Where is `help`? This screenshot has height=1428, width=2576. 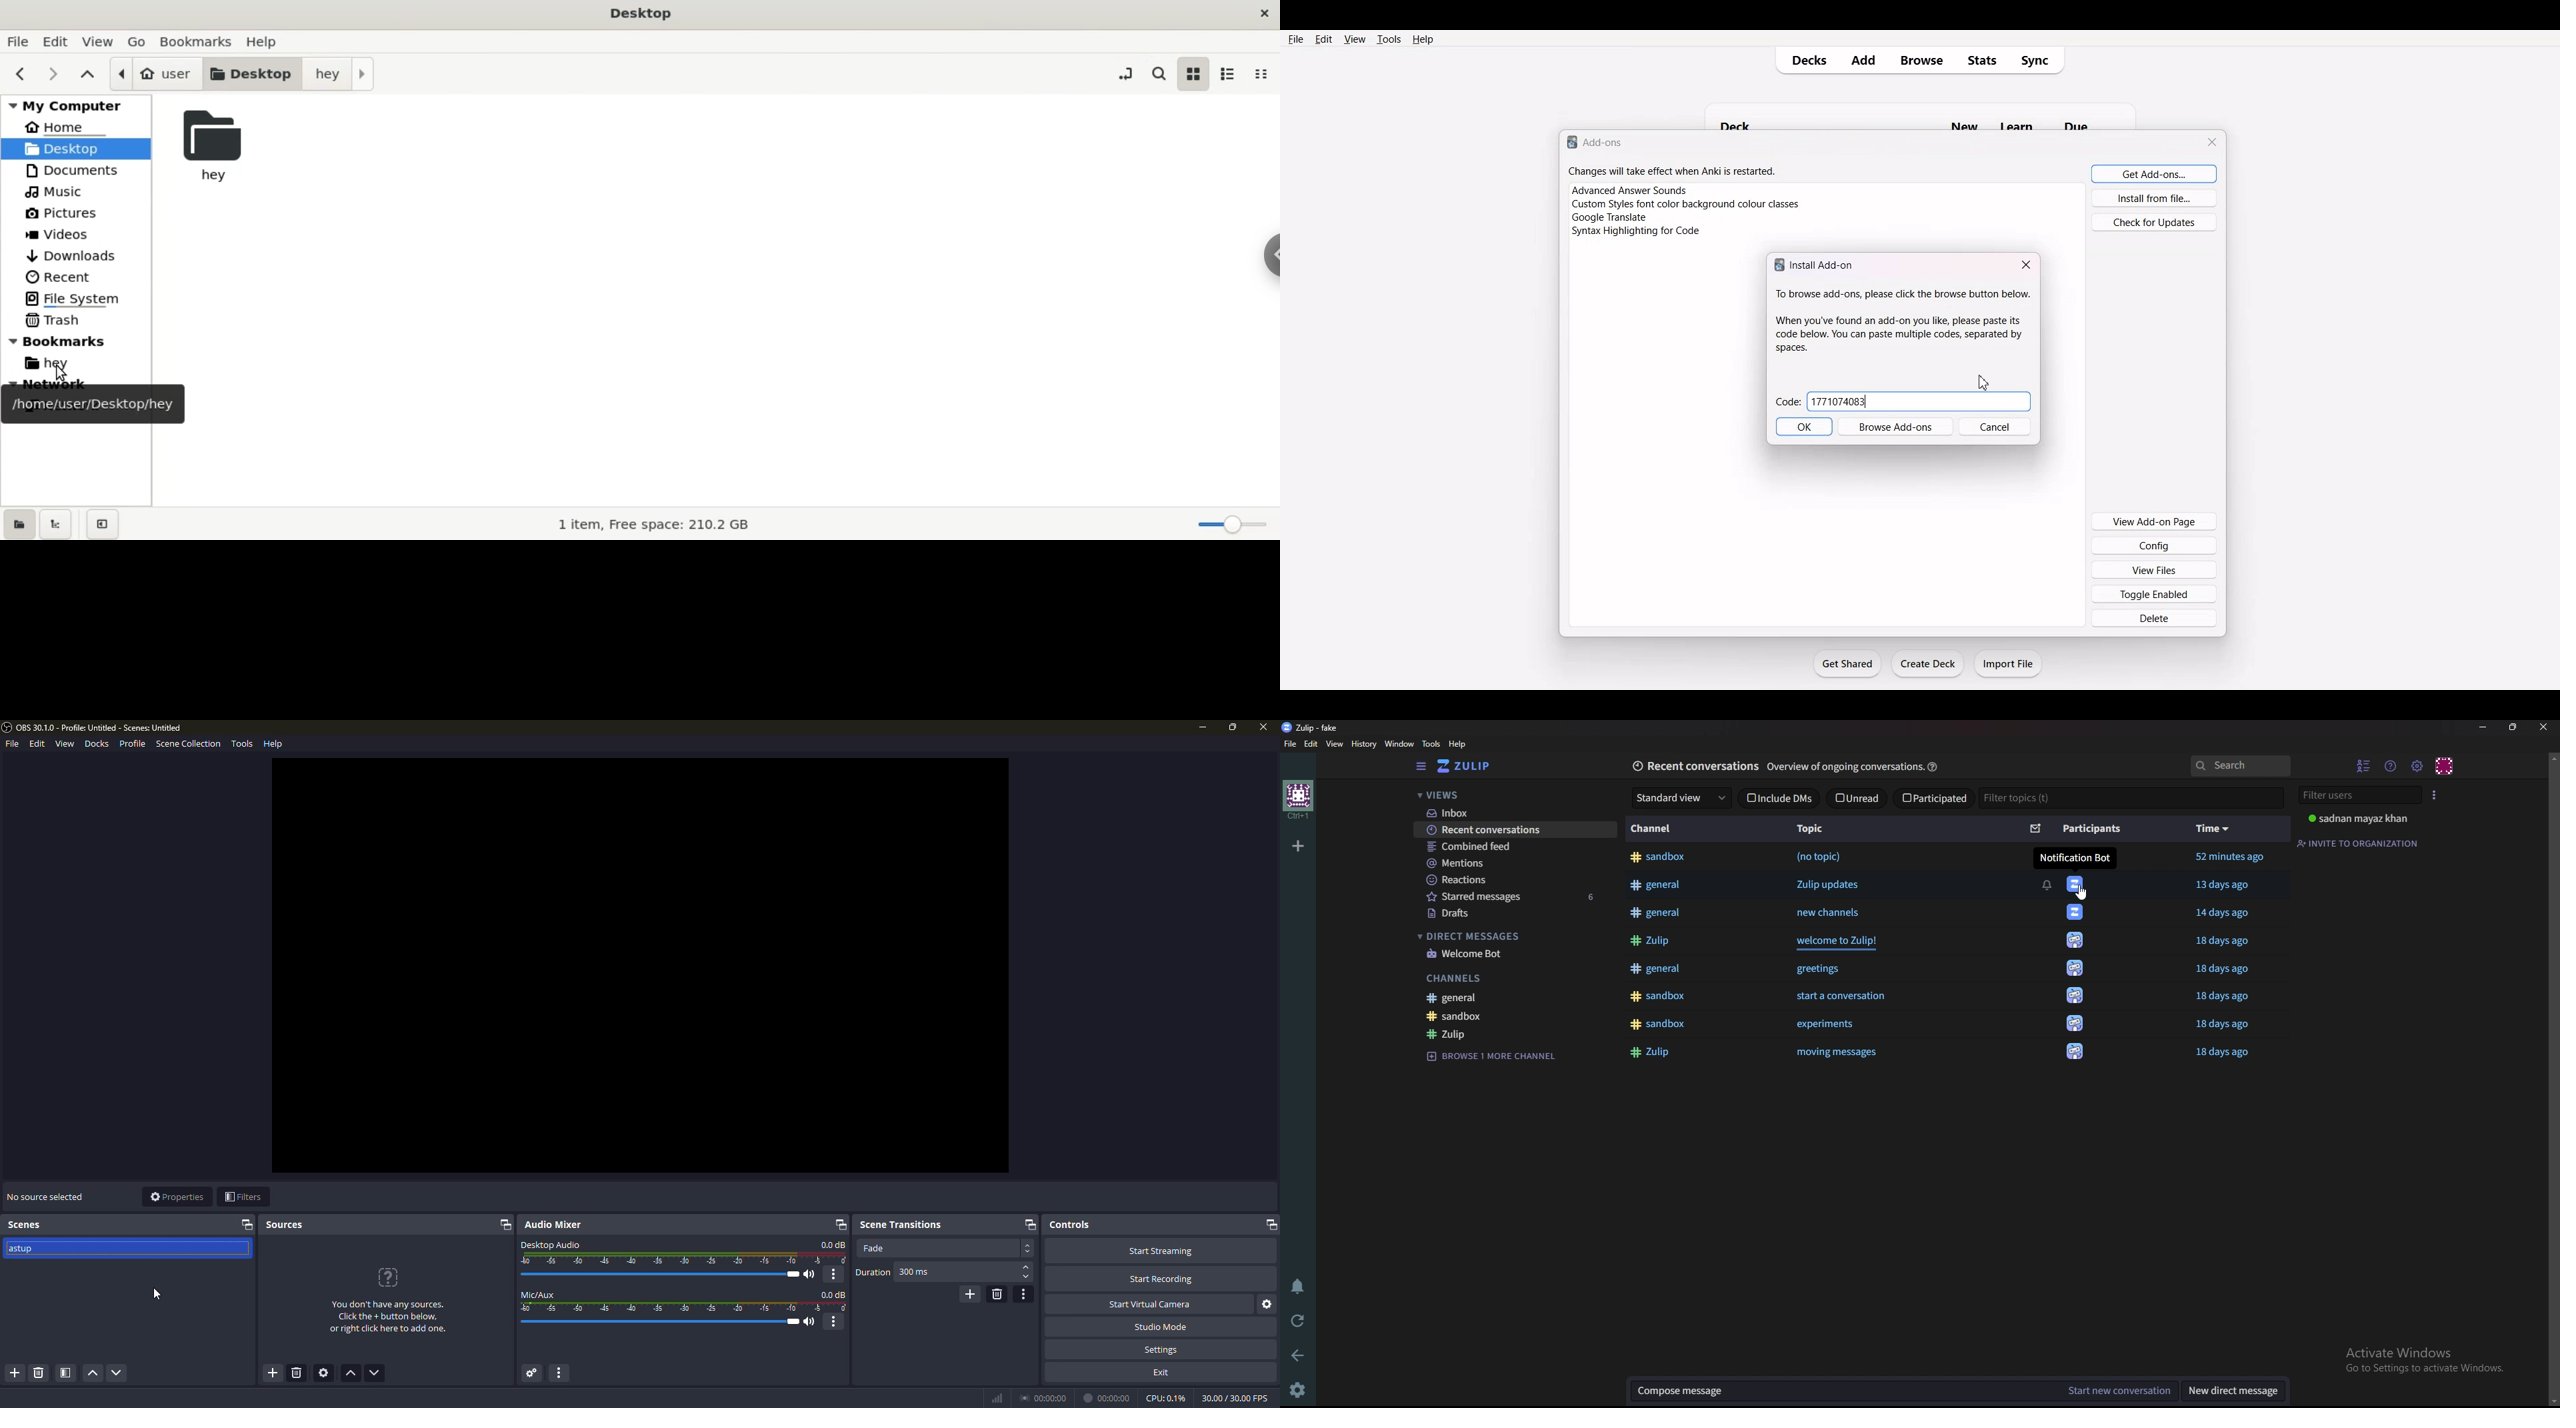 help is located at coordinates (275, 743).